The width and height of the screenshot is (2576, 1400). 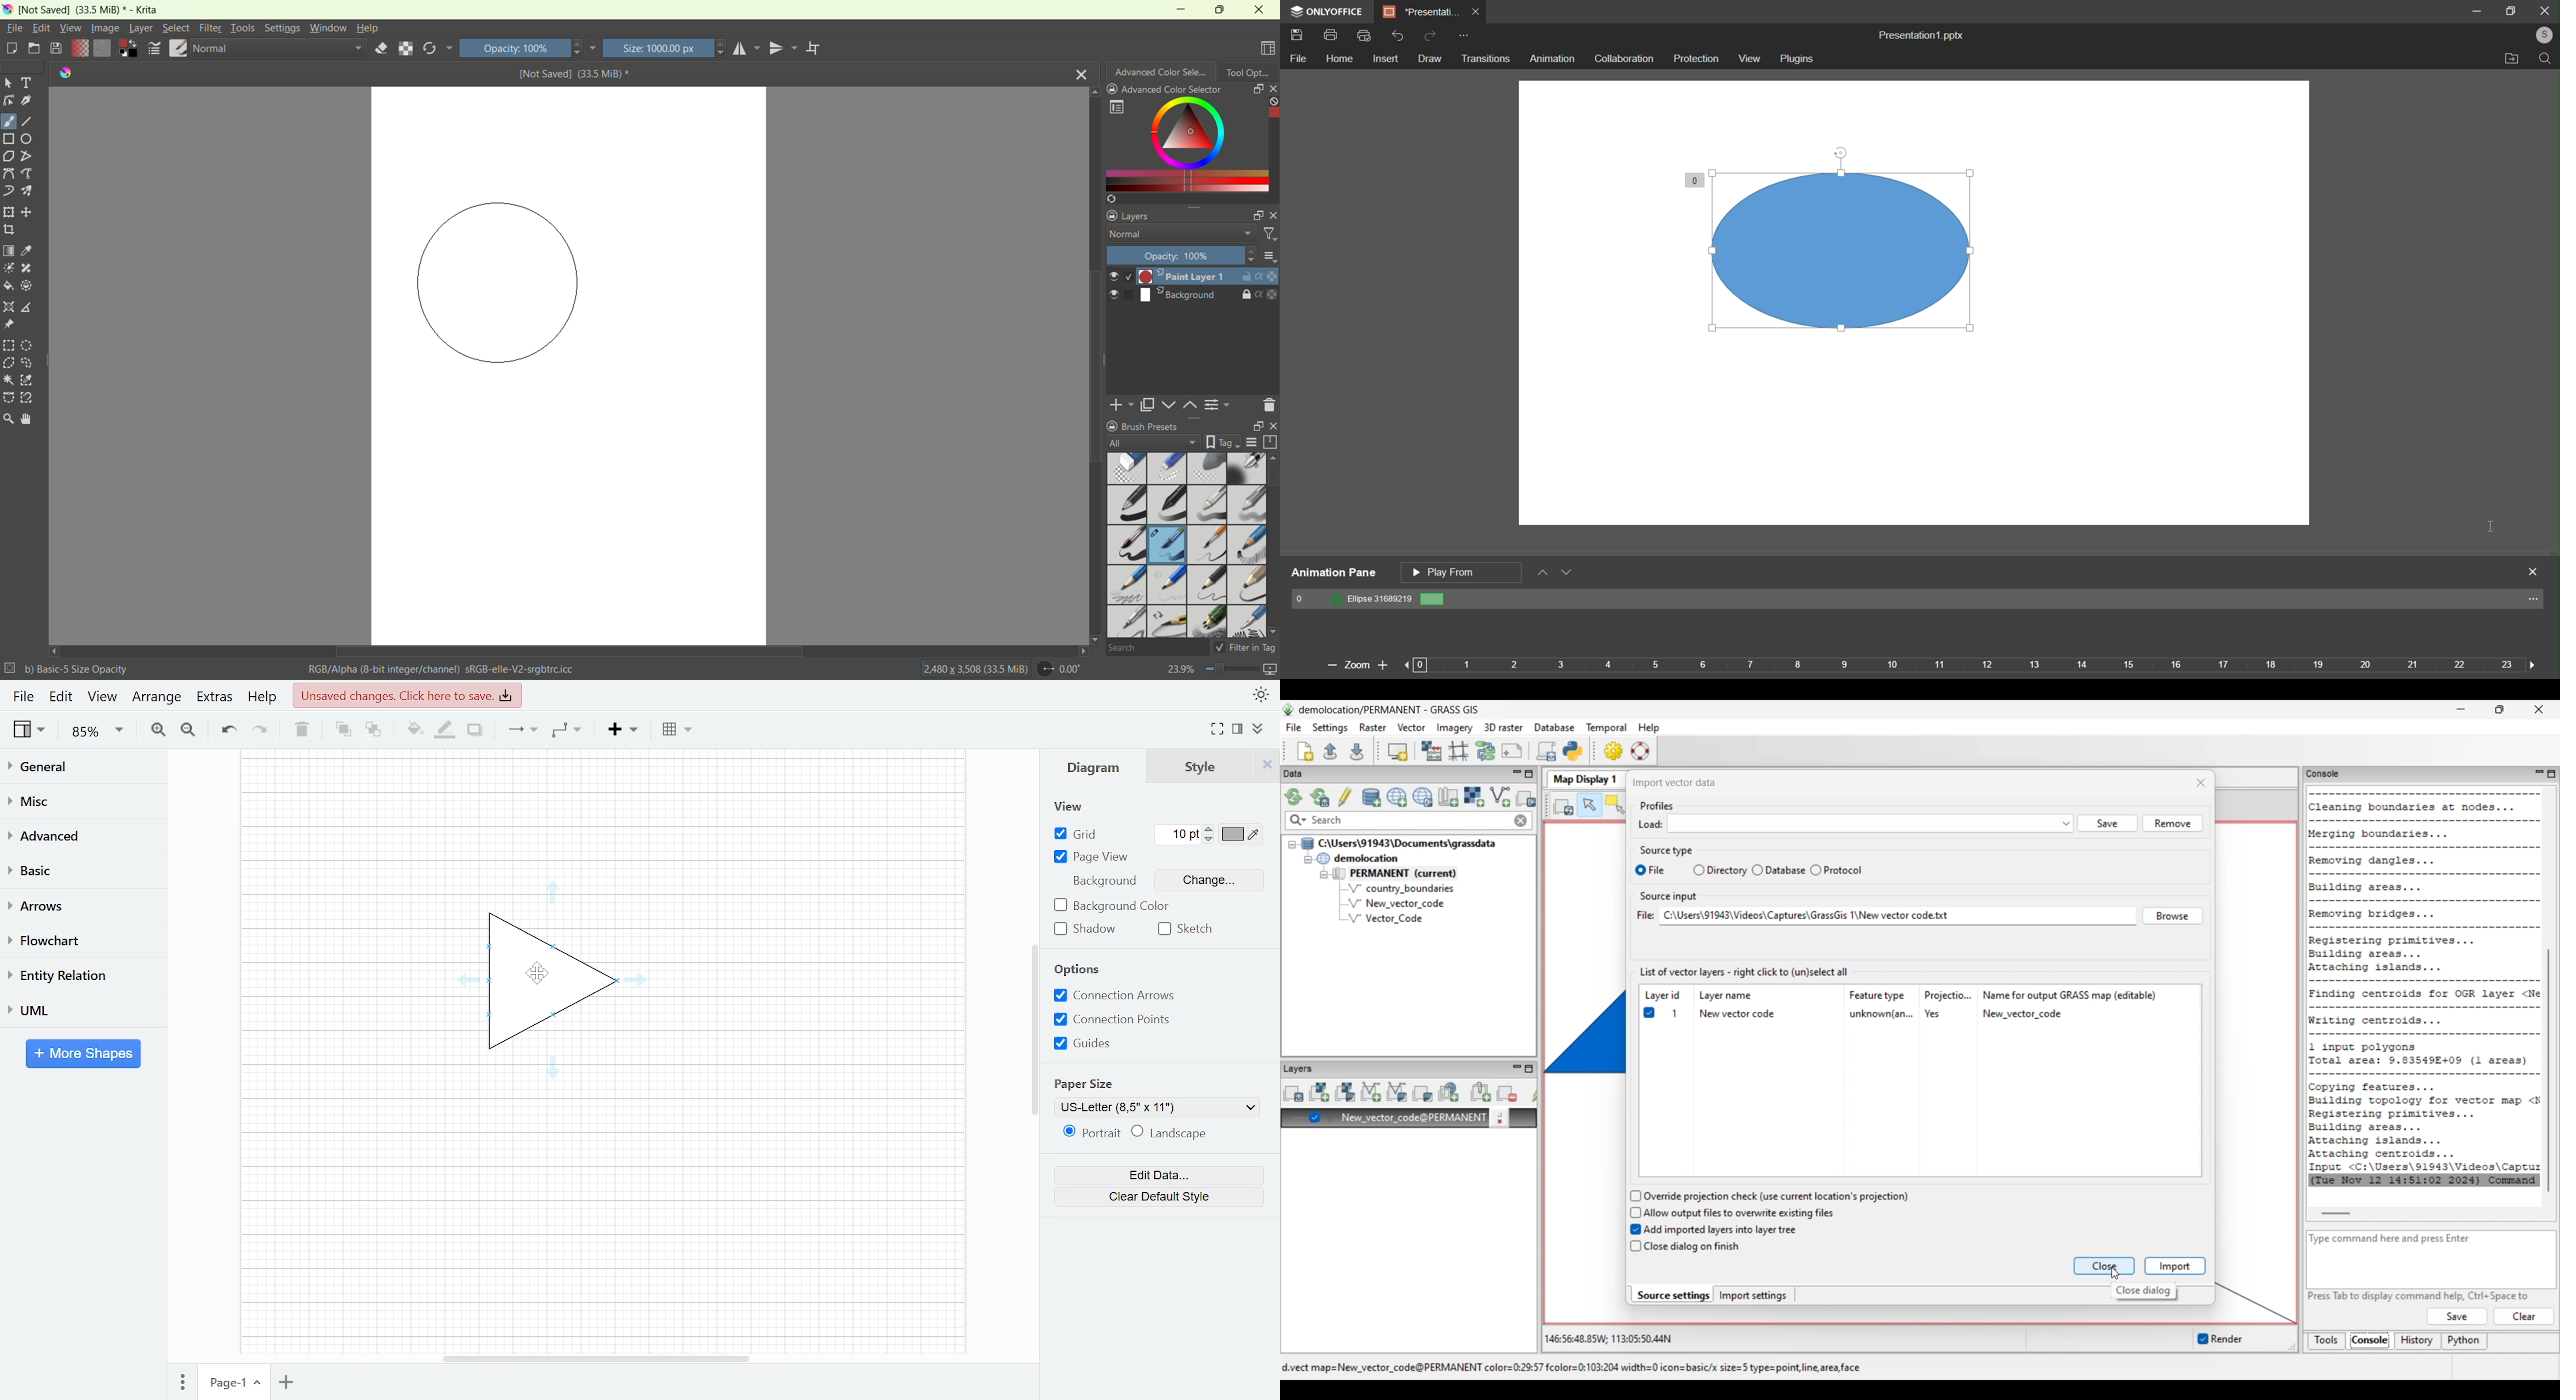 I want to click on 0.00", so click(x=1062, y=669).